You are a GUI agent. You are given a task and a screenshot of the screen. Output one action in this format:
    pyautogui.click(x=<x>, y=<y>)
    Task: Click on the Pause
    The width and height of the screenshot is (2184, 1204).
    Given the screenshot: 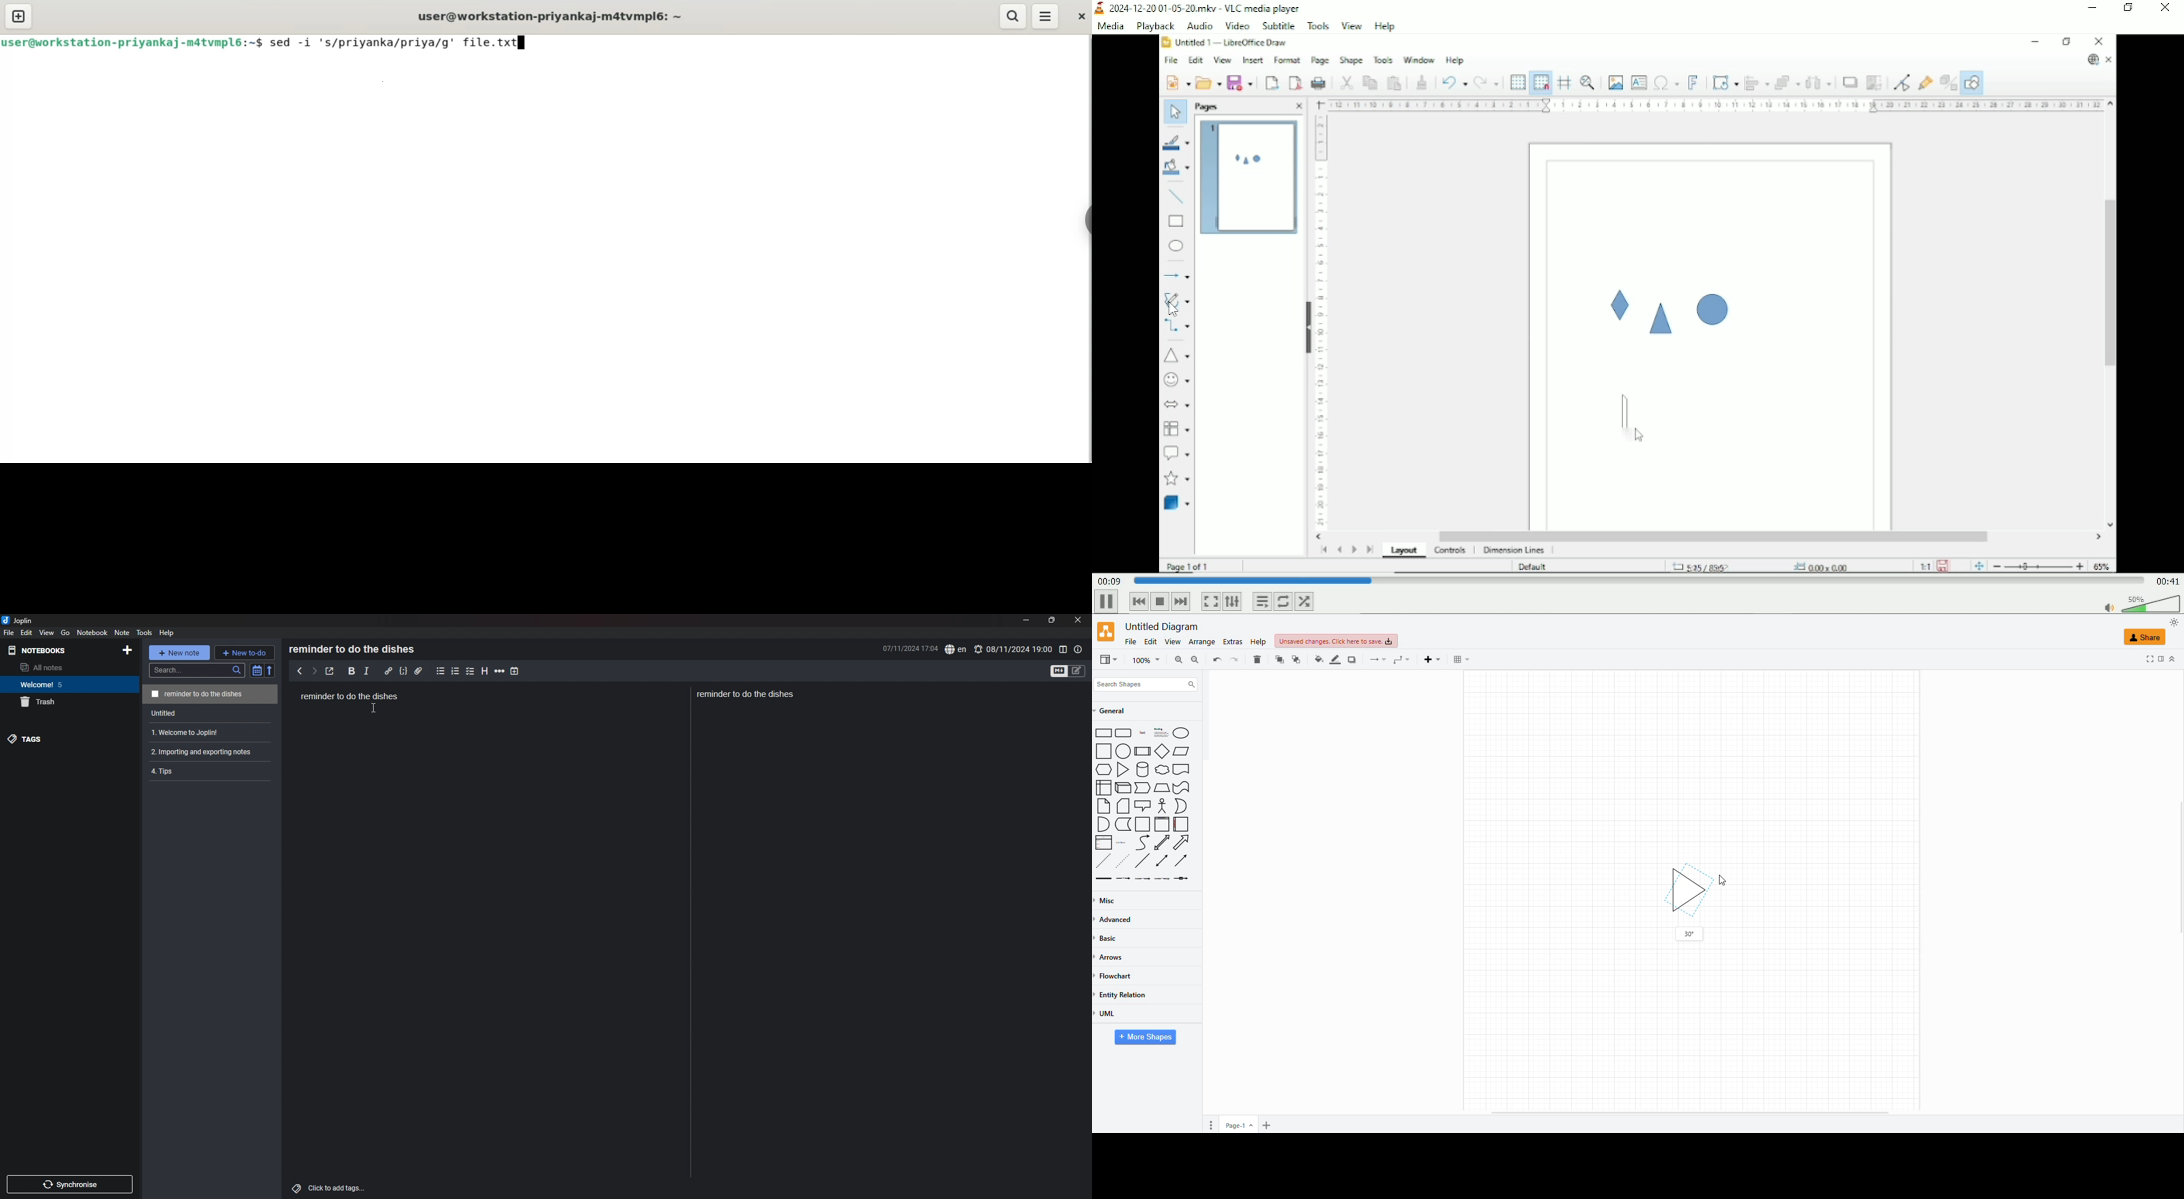 What is the action you would take?
    pyautogui.click(x=1106, y=602)
    